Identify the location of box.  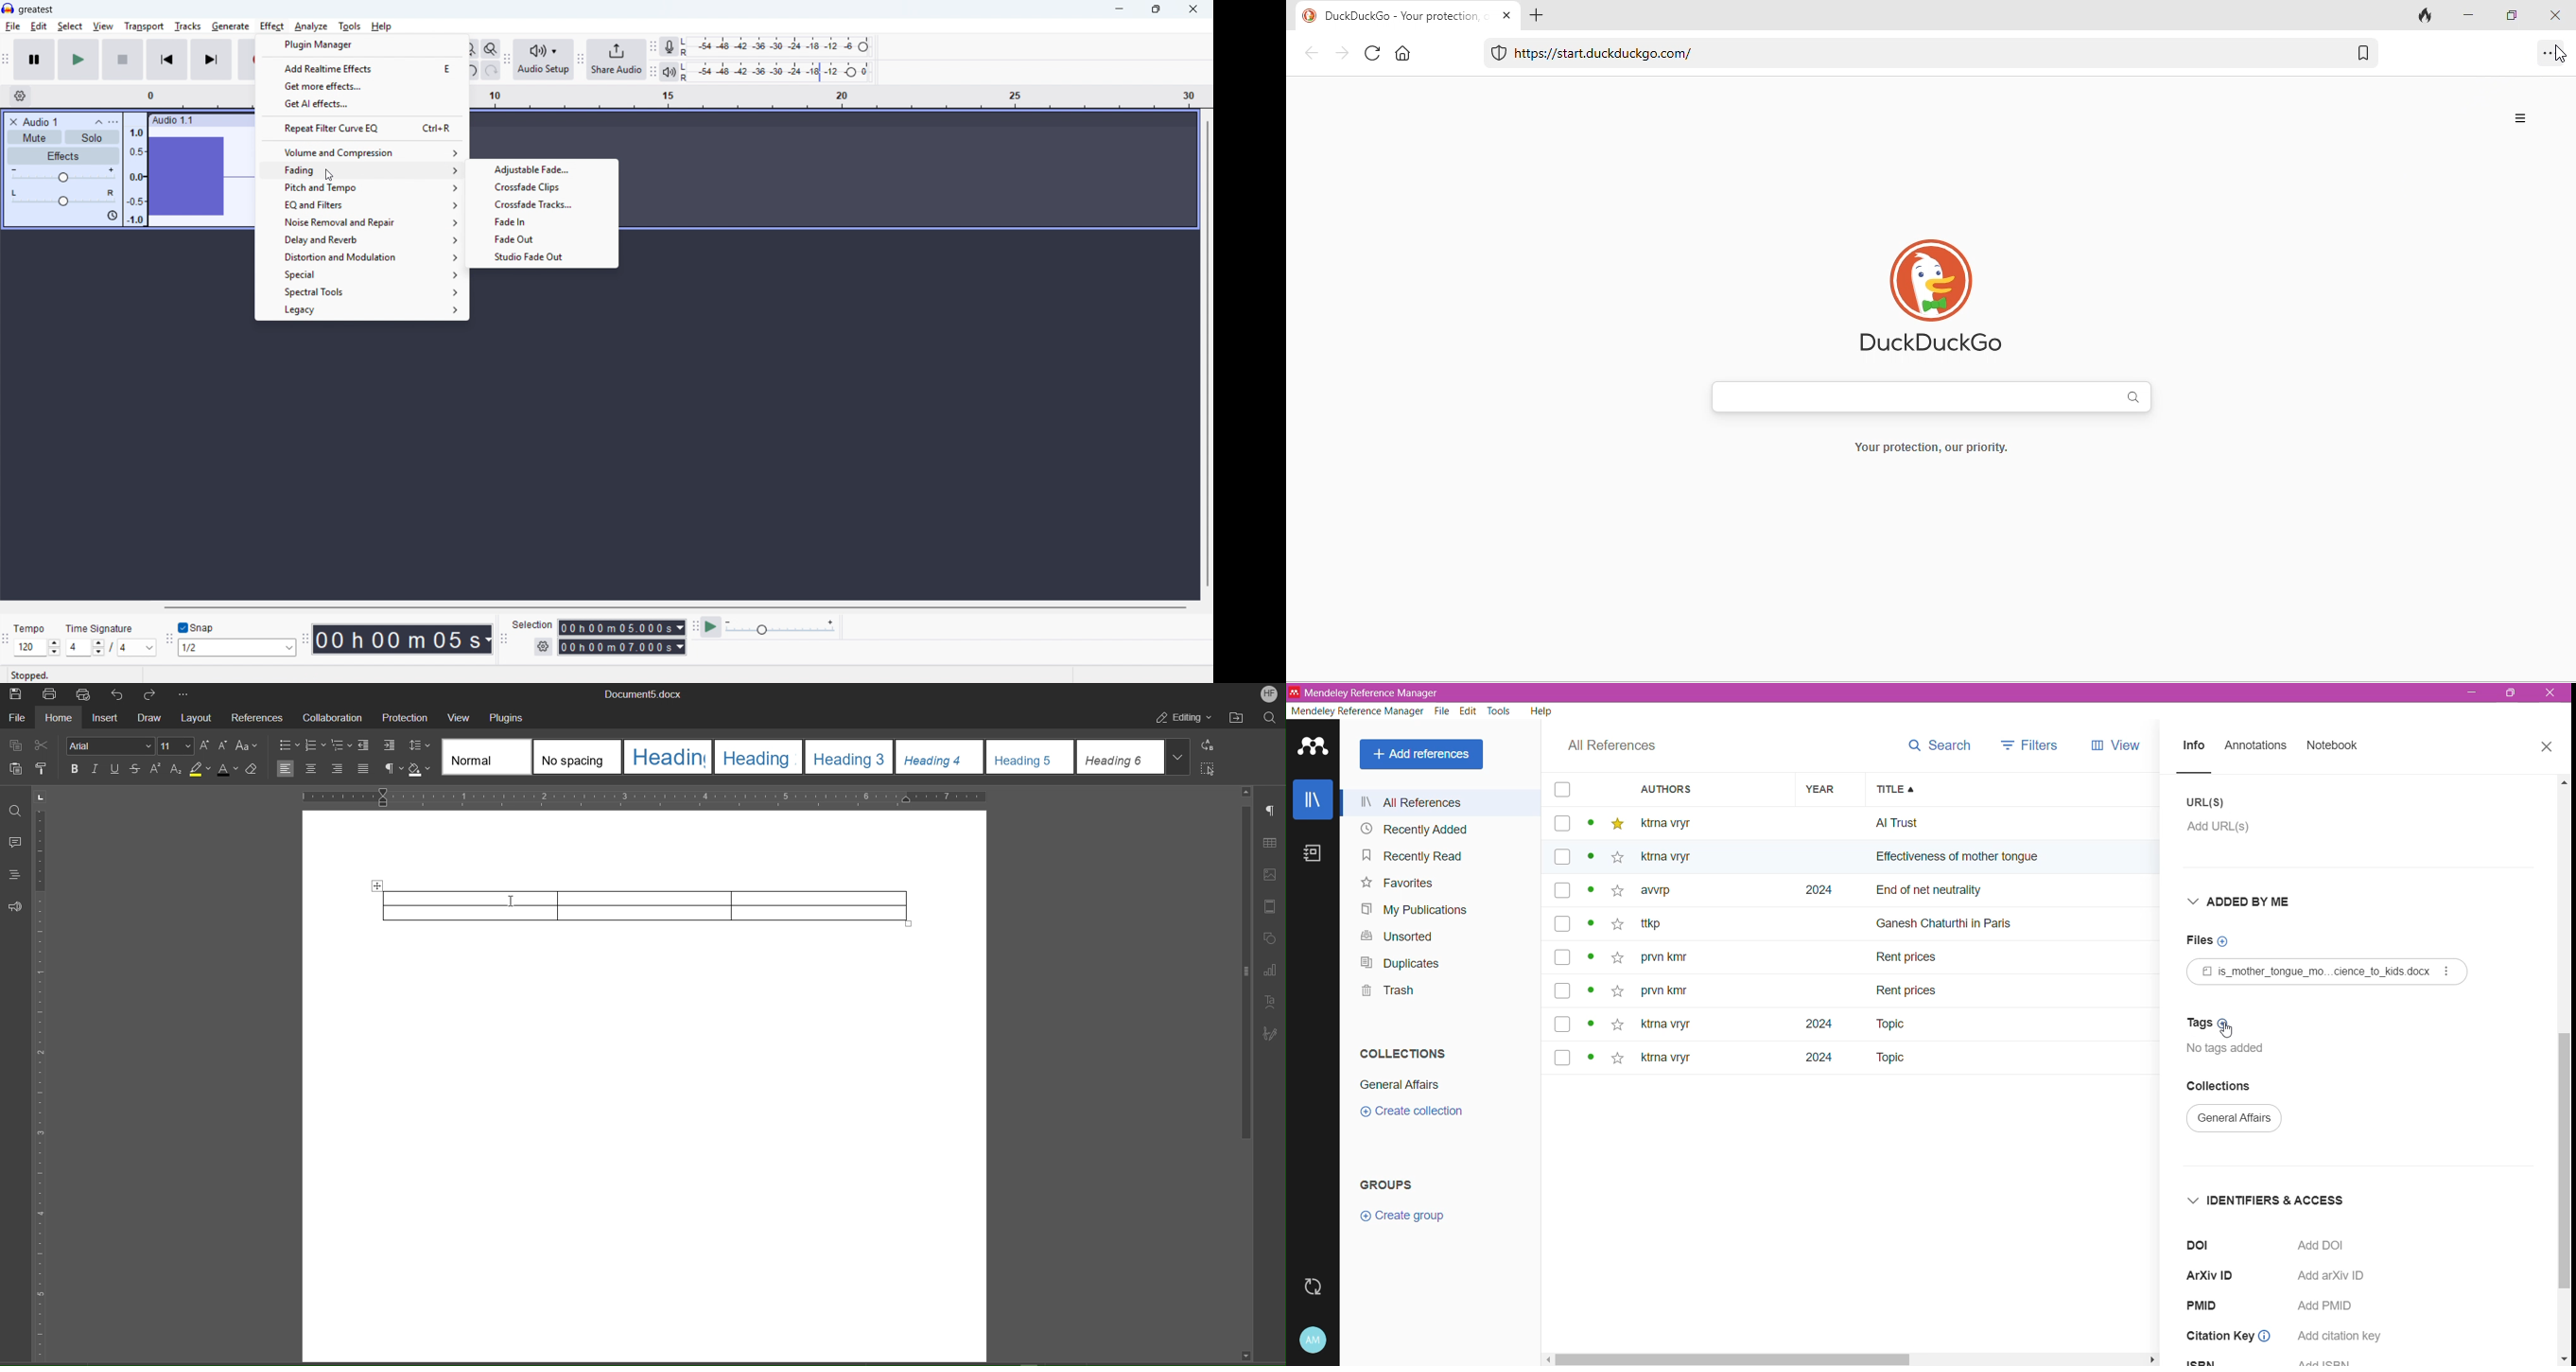
(1563, 957).